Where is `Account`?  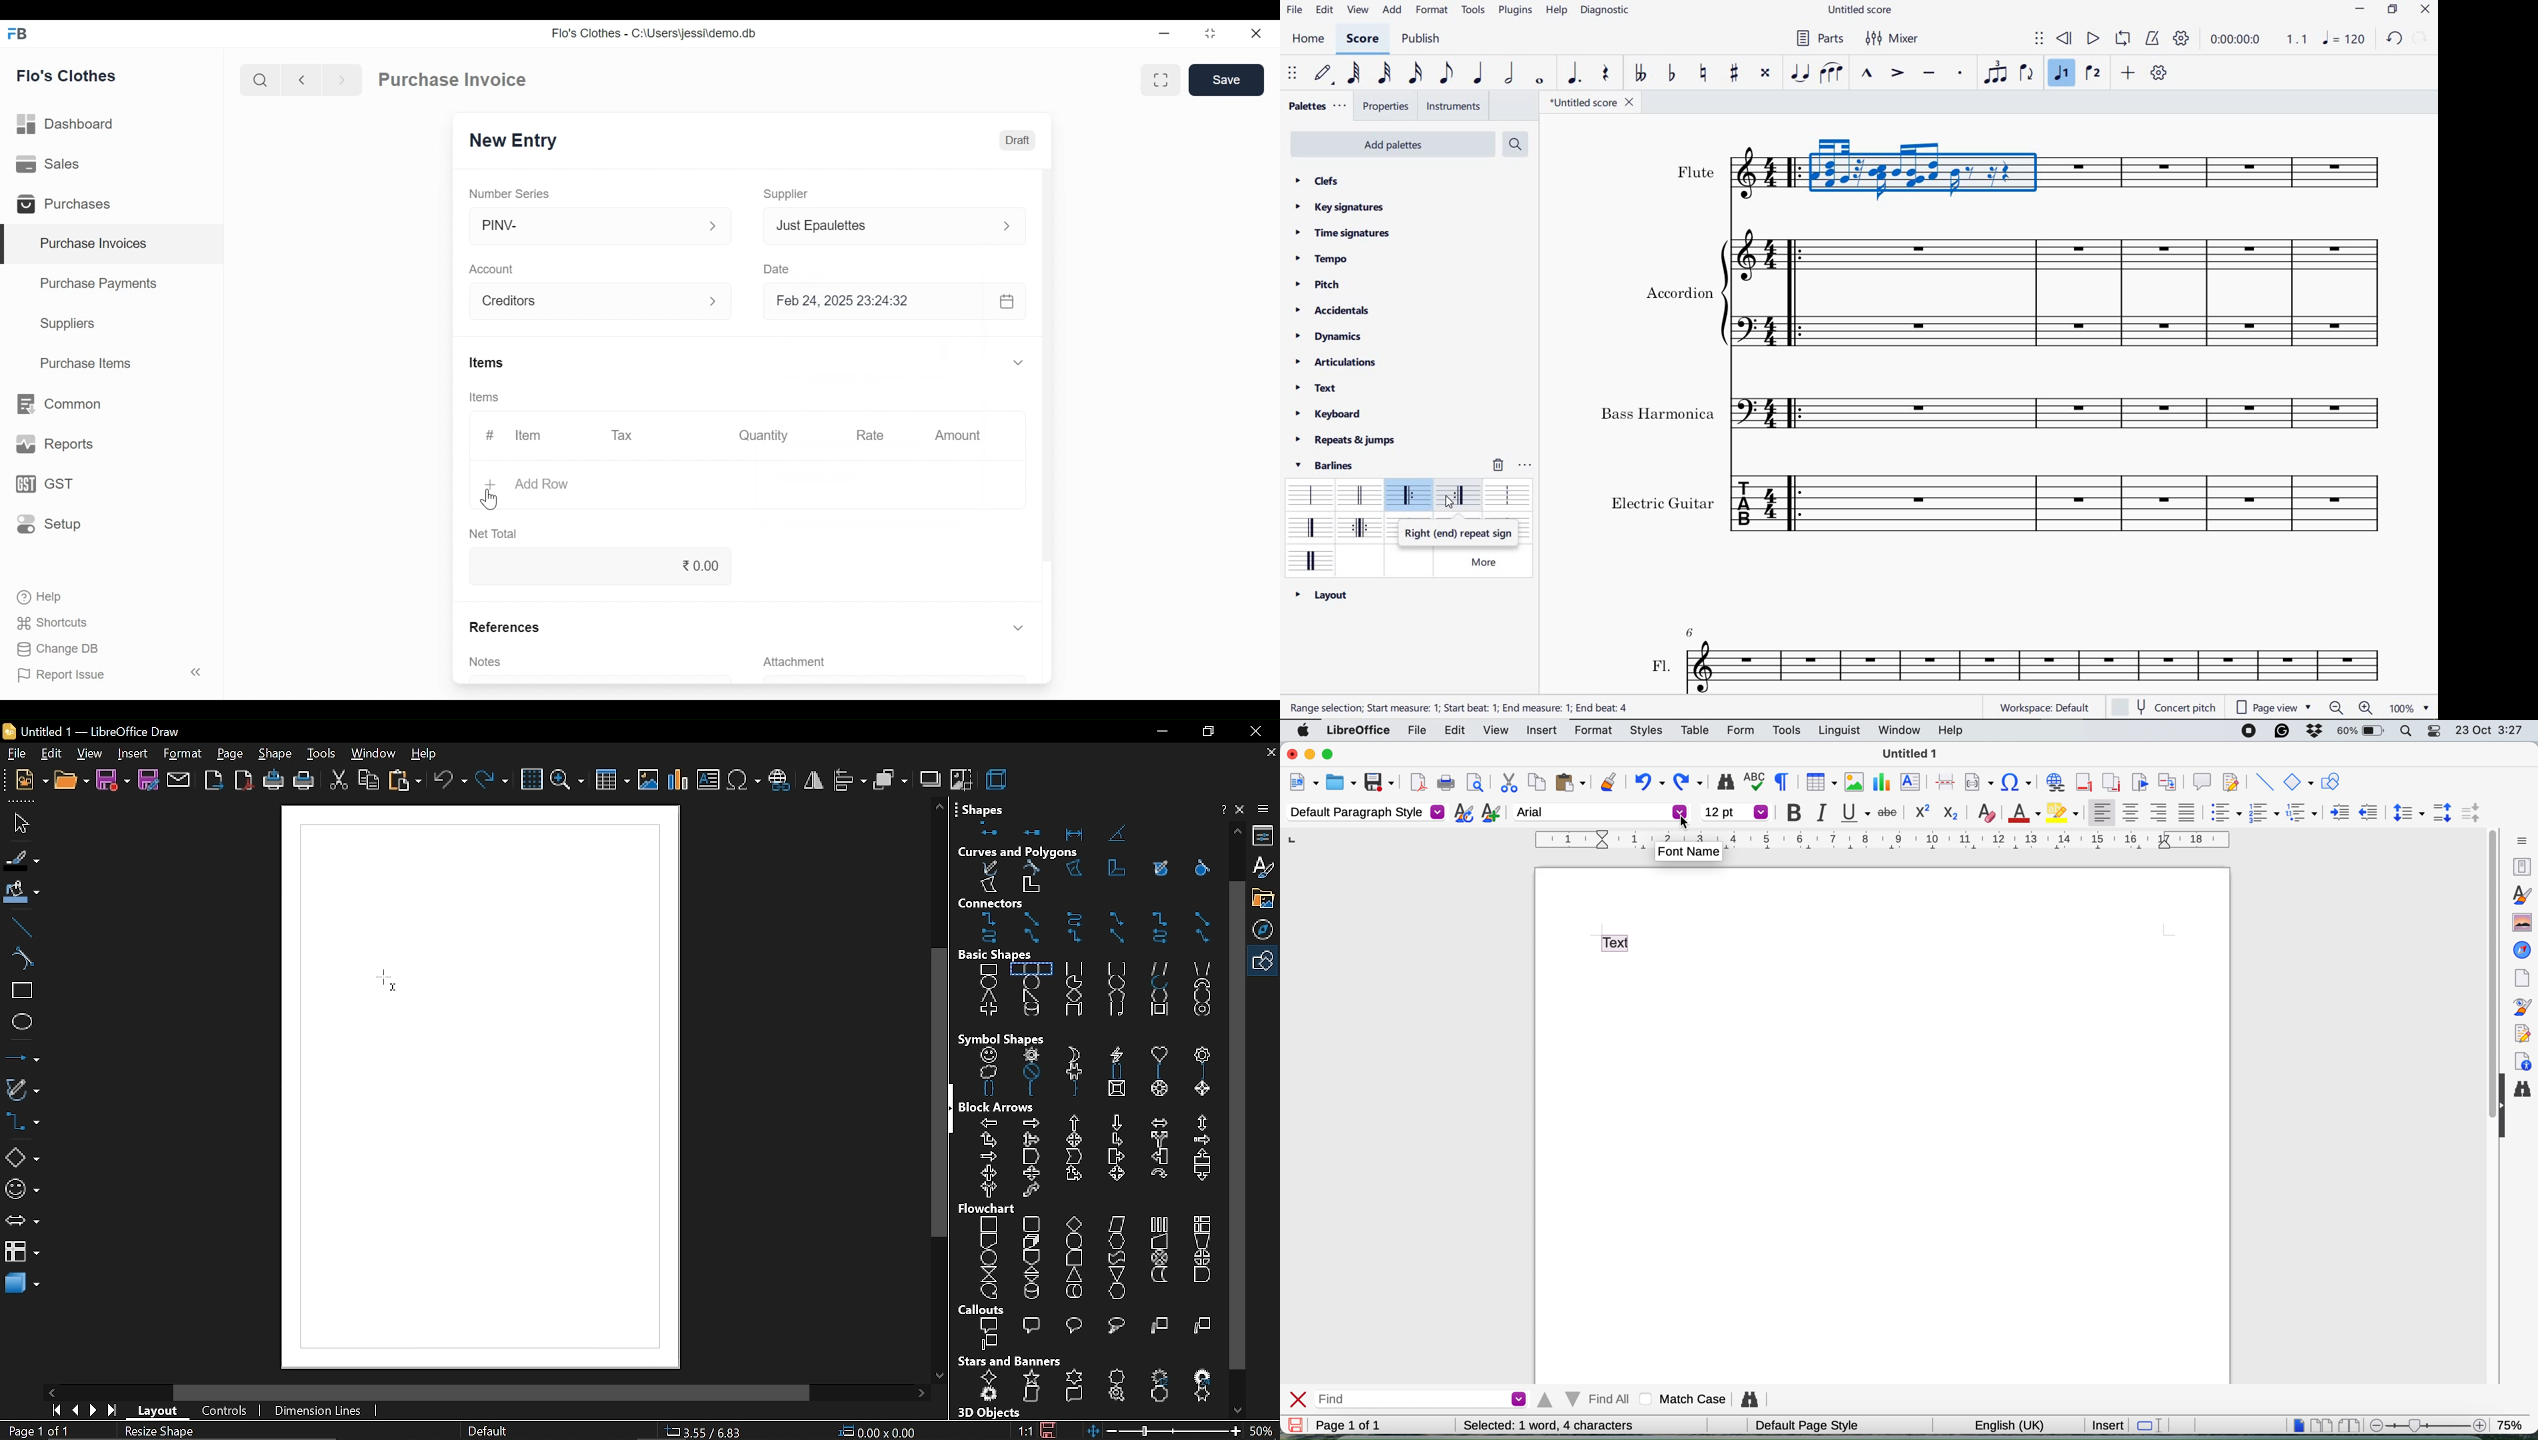
Account is located at coordinates (588, 301).